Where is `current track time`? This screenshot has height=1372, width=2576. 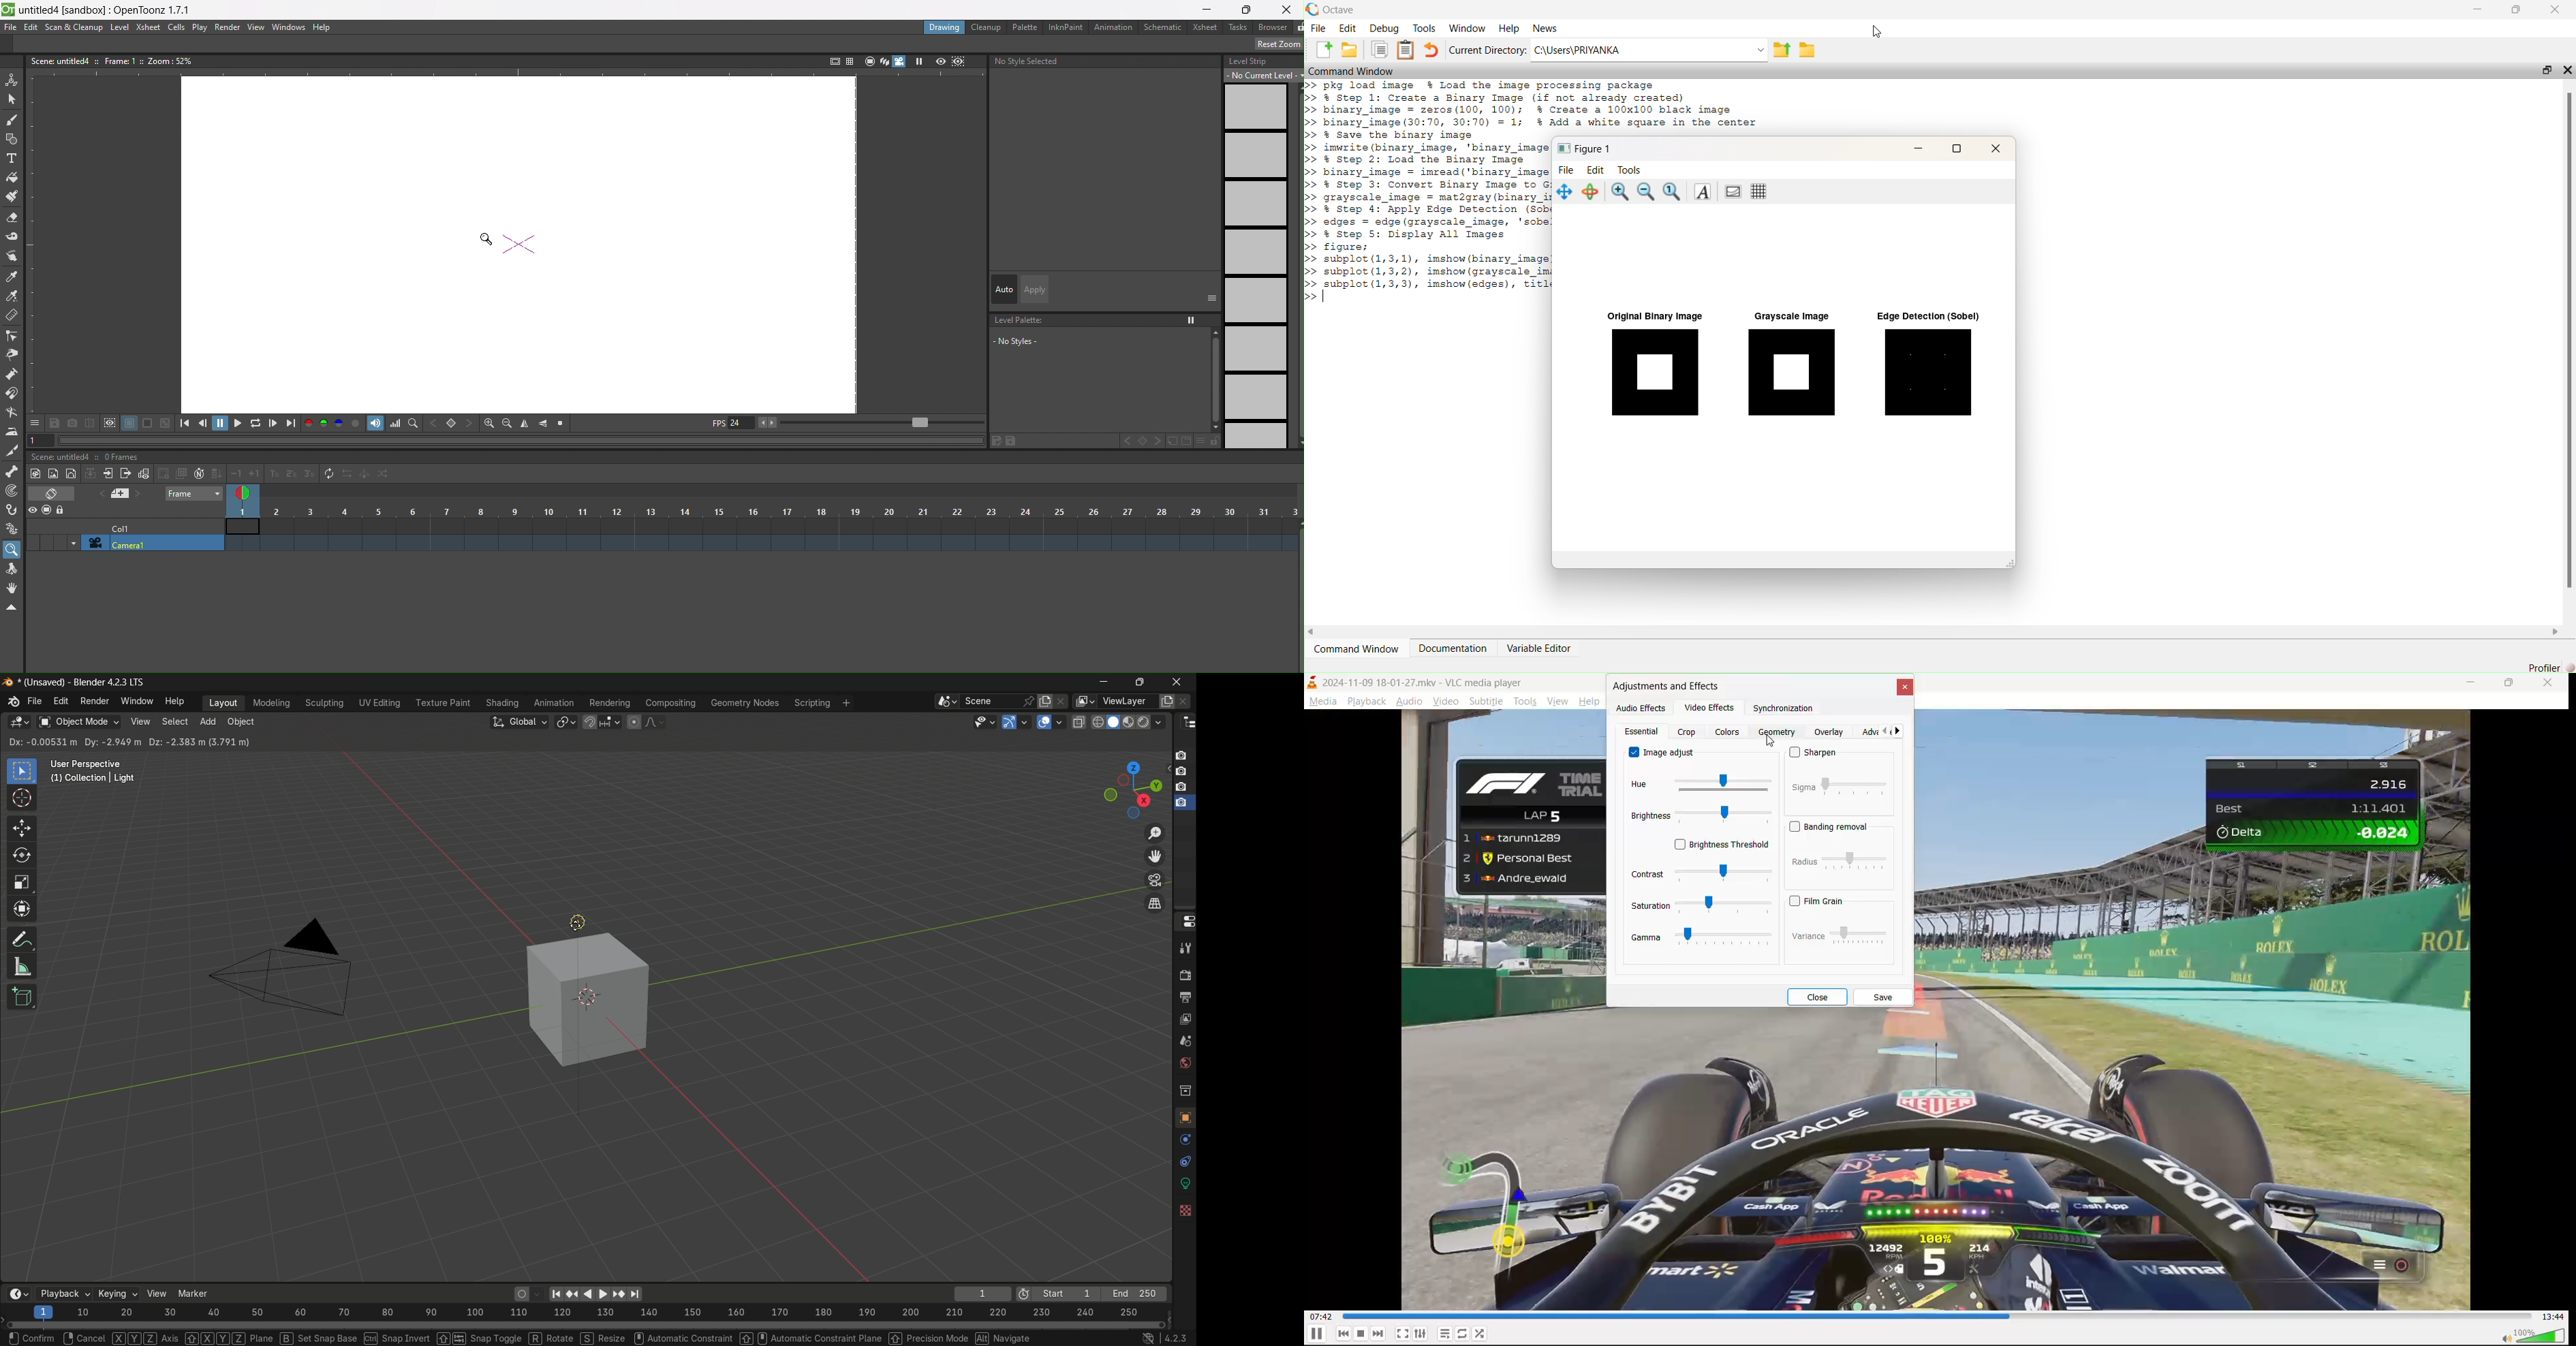
current track time is located at coordinates (1323, 1317).